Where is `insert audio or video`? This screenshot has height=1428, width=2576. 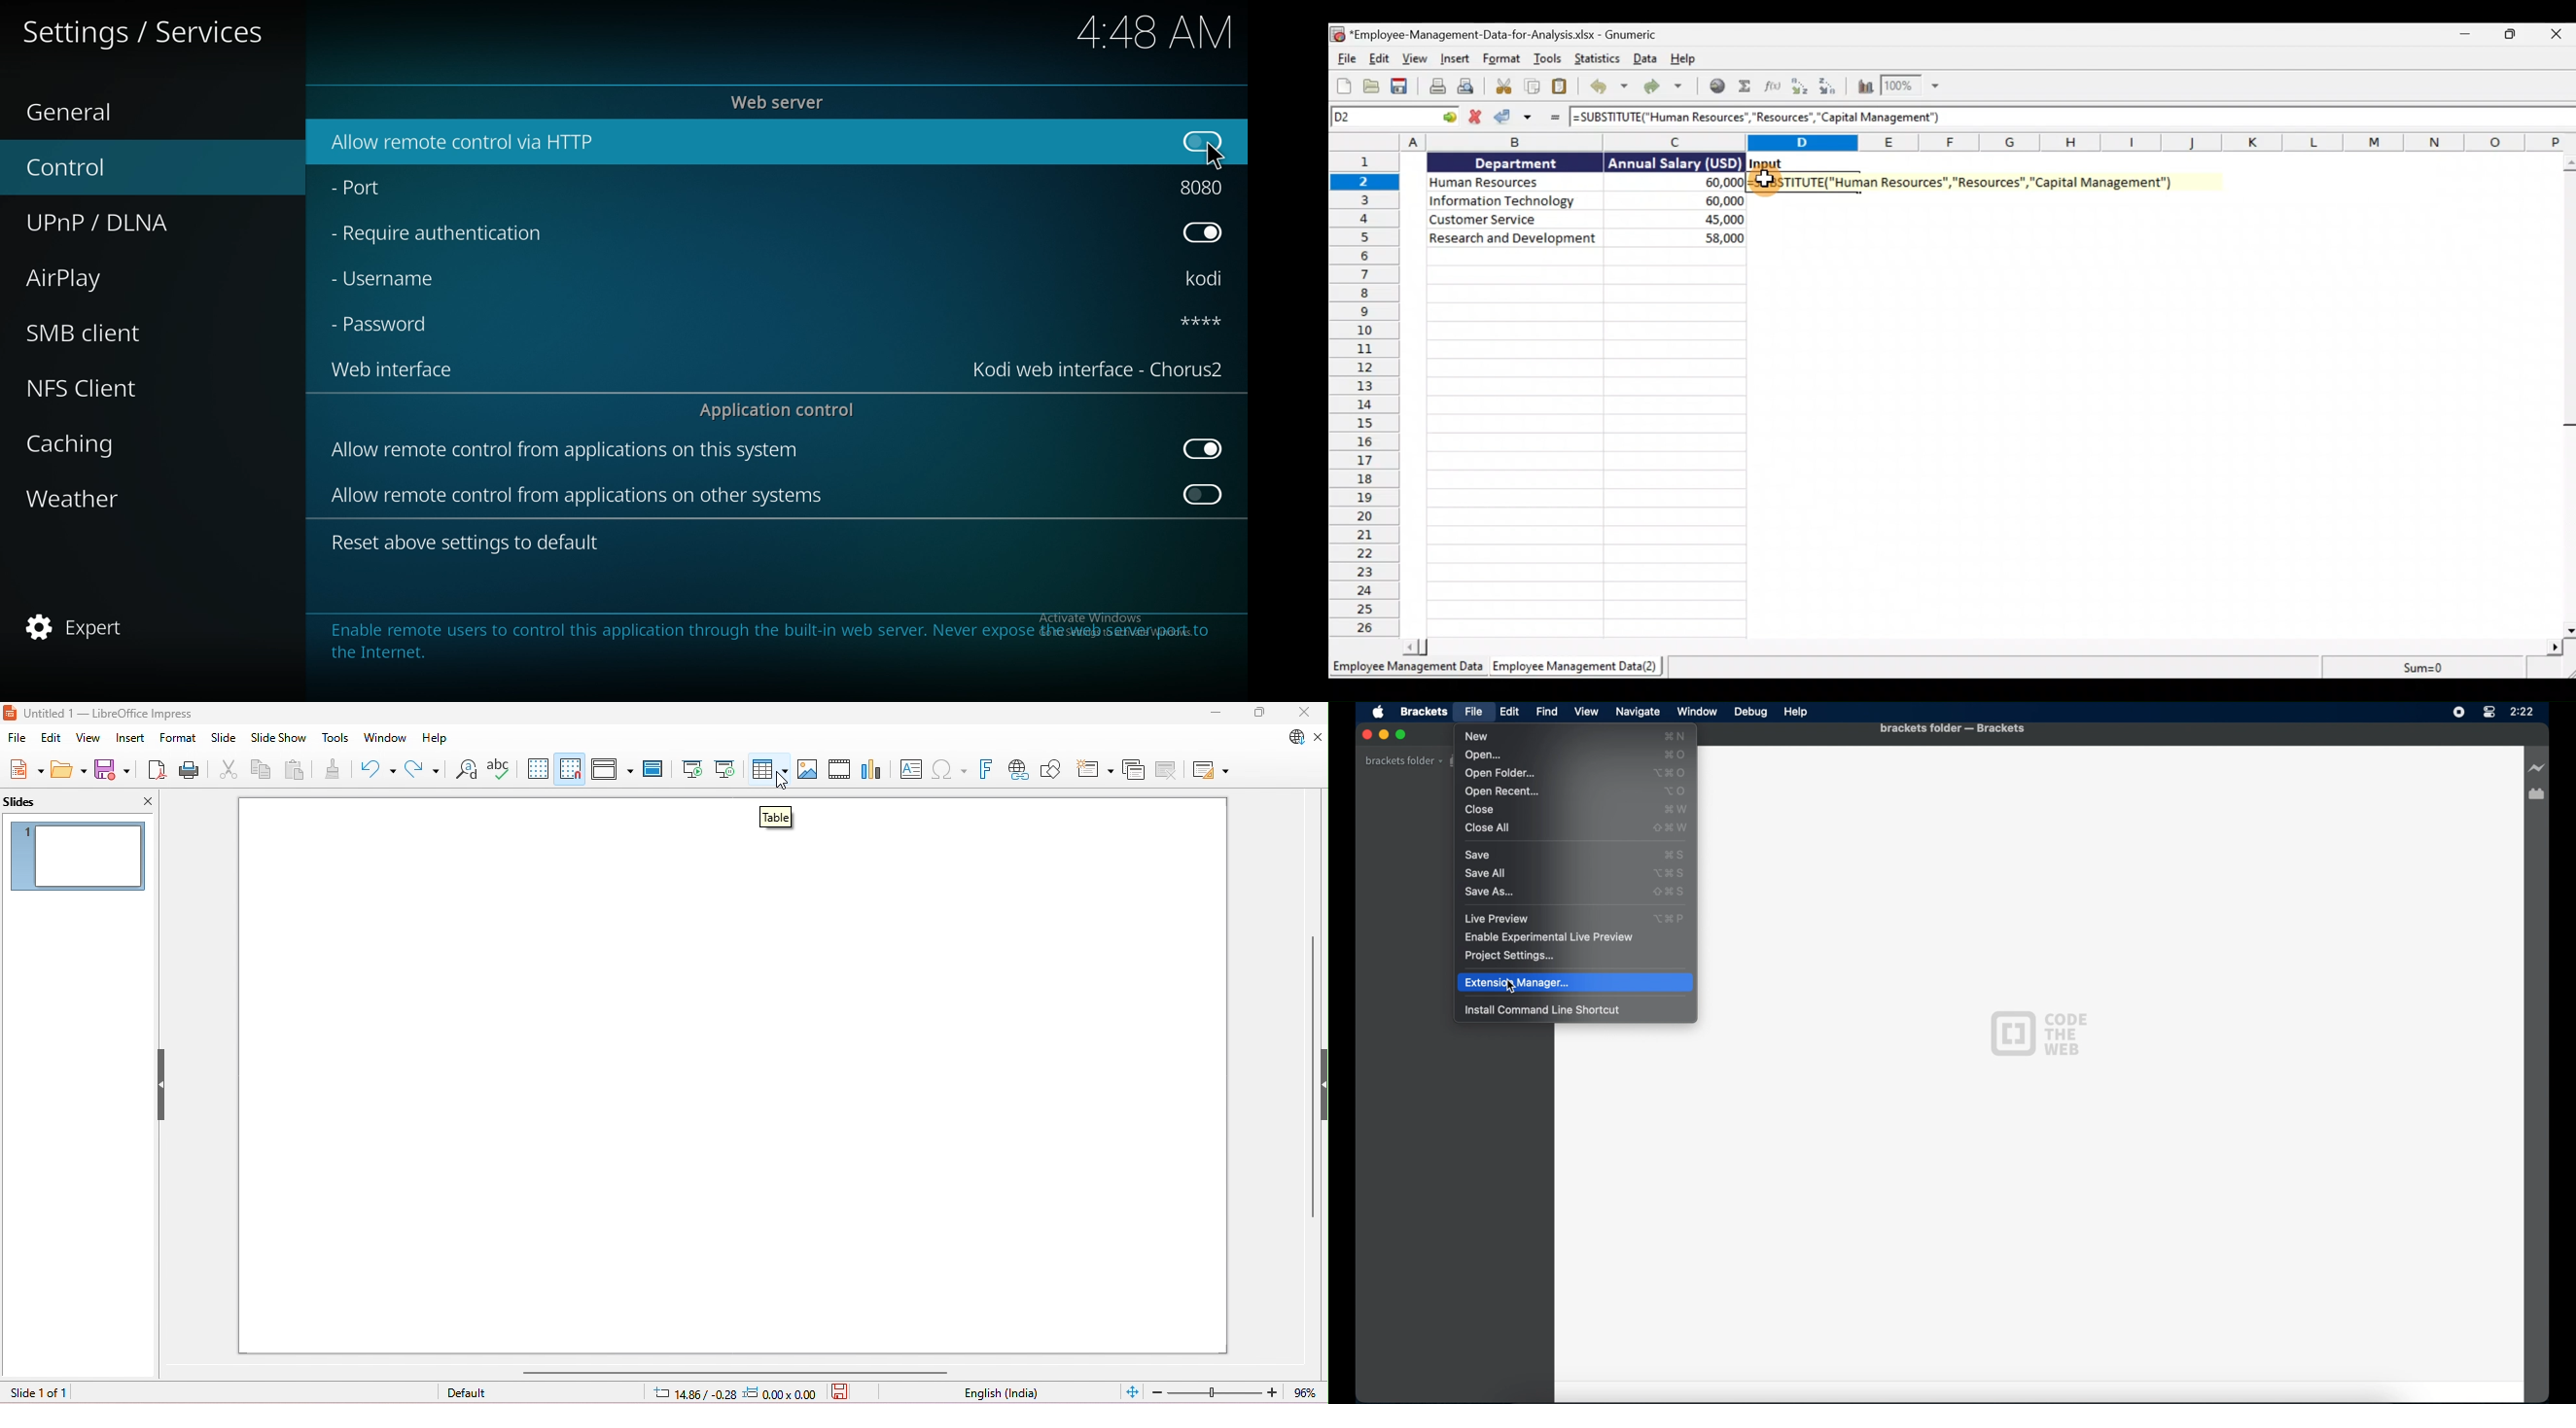
insert audio or video is located at coordinates (839, 770).